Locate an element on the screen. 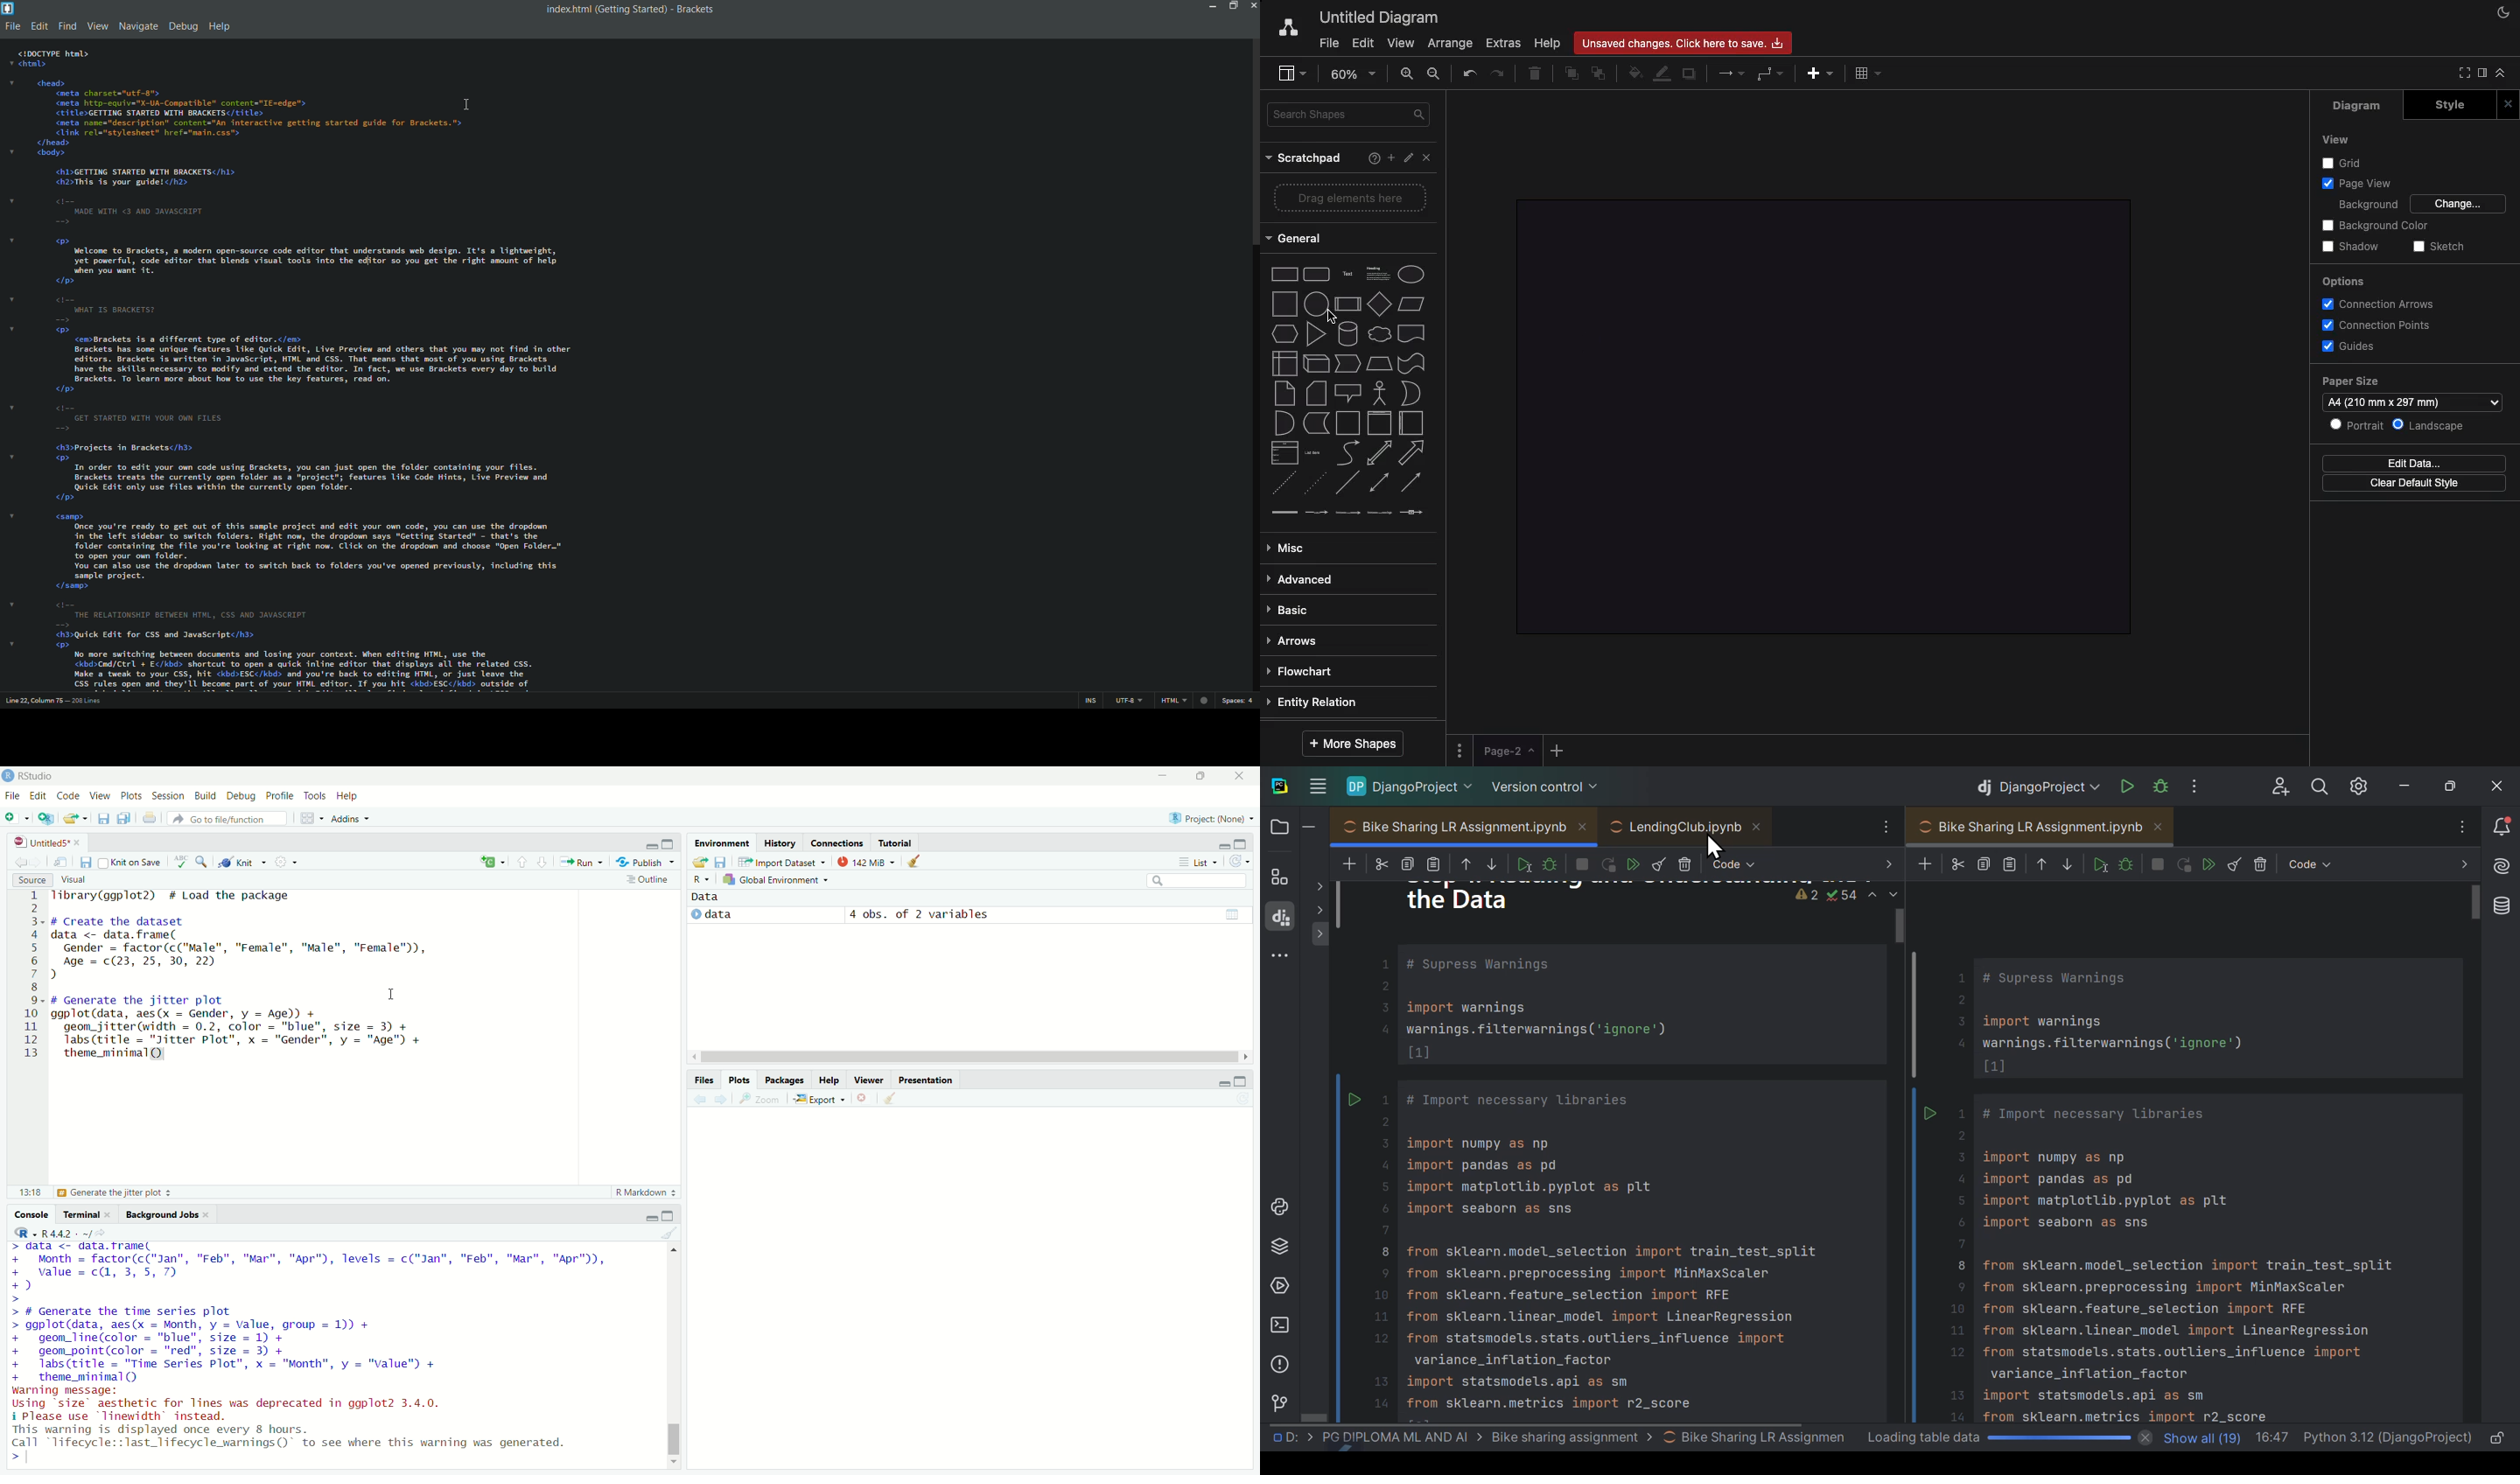 This screenshot has width=2520, height=1484. clear console is located at coordinates (670, 1233).